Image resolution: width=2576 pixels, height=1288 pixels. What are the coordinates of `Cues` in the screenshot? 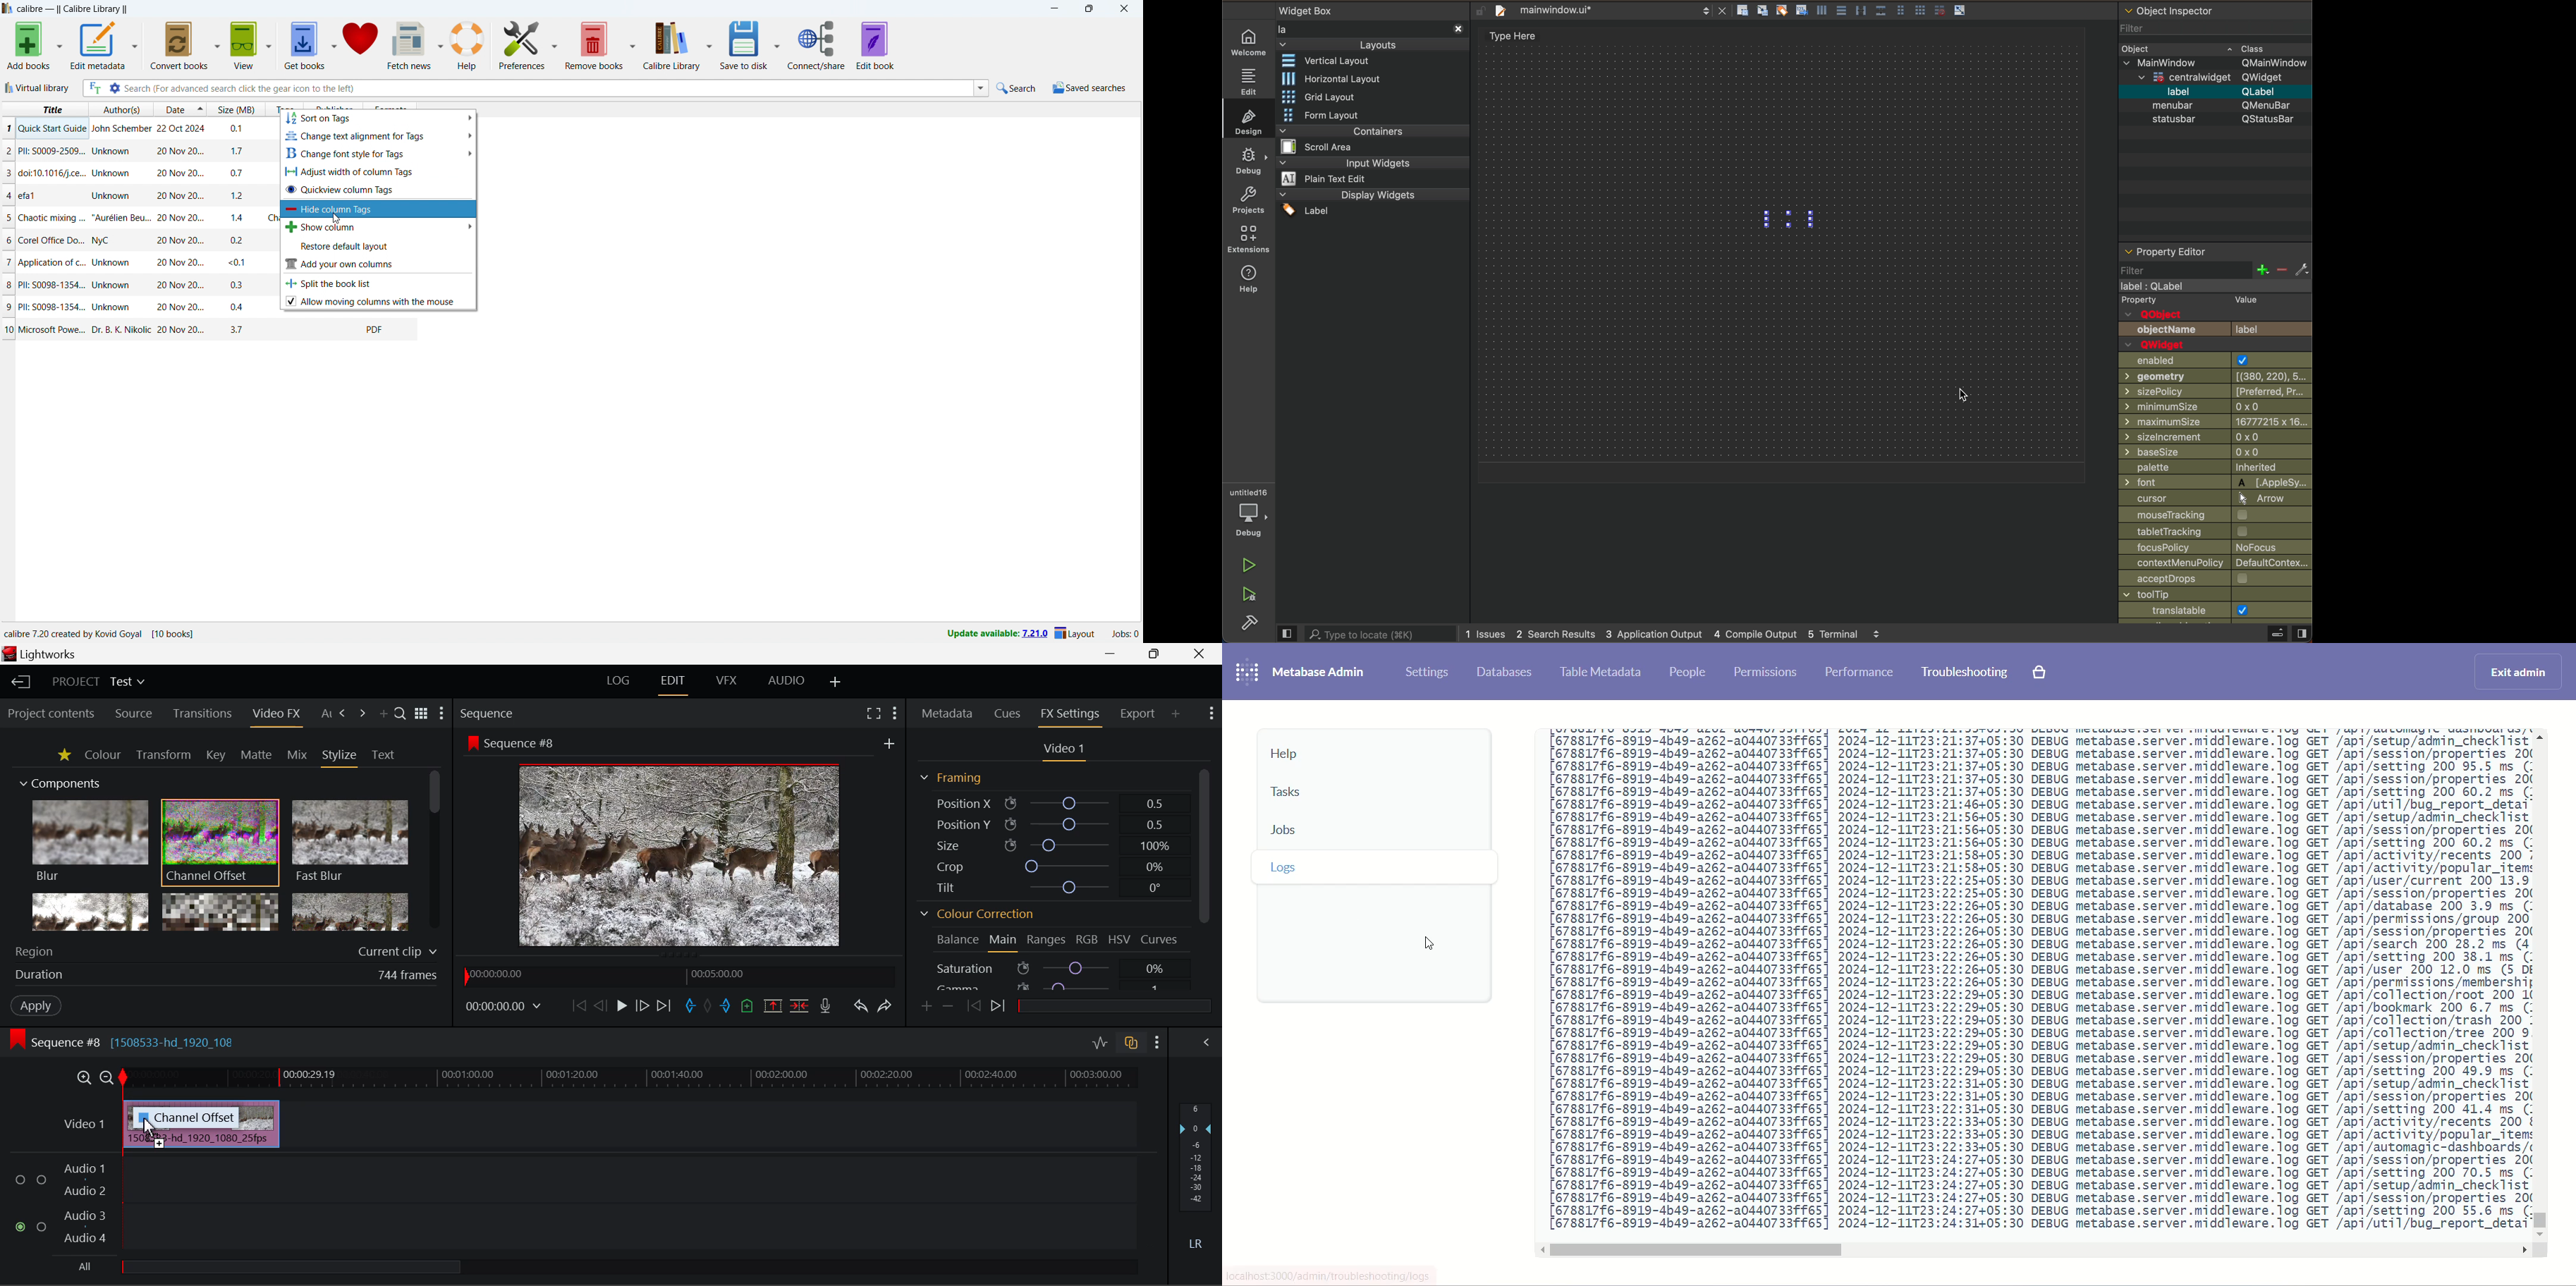 It's located at (1007, 713).